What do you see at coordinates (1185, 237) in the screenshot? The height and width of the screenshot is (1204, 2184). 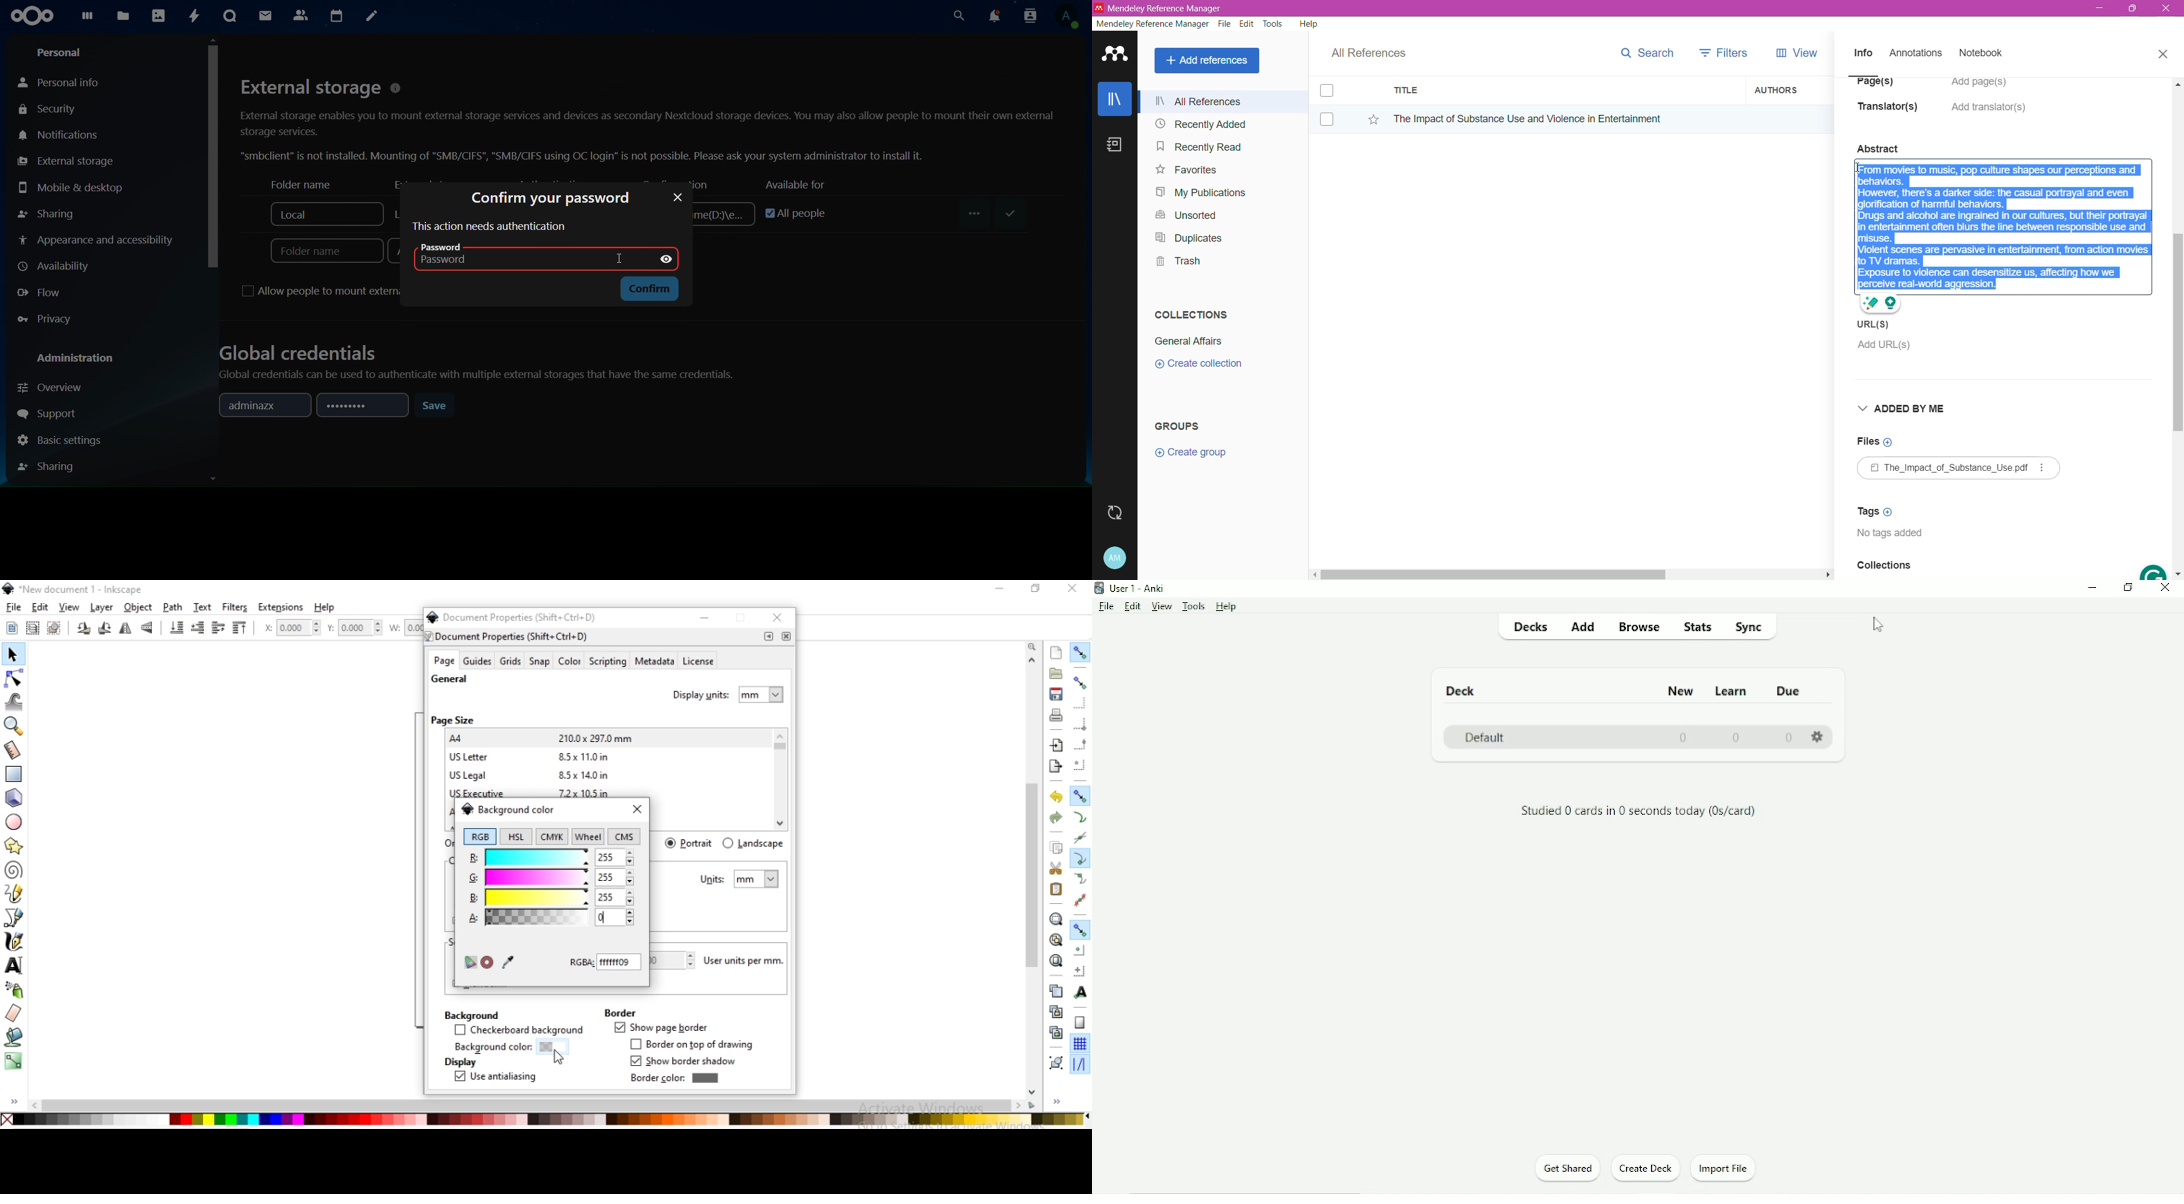 I see `Duplicates` at bounding box center [1185, 237].